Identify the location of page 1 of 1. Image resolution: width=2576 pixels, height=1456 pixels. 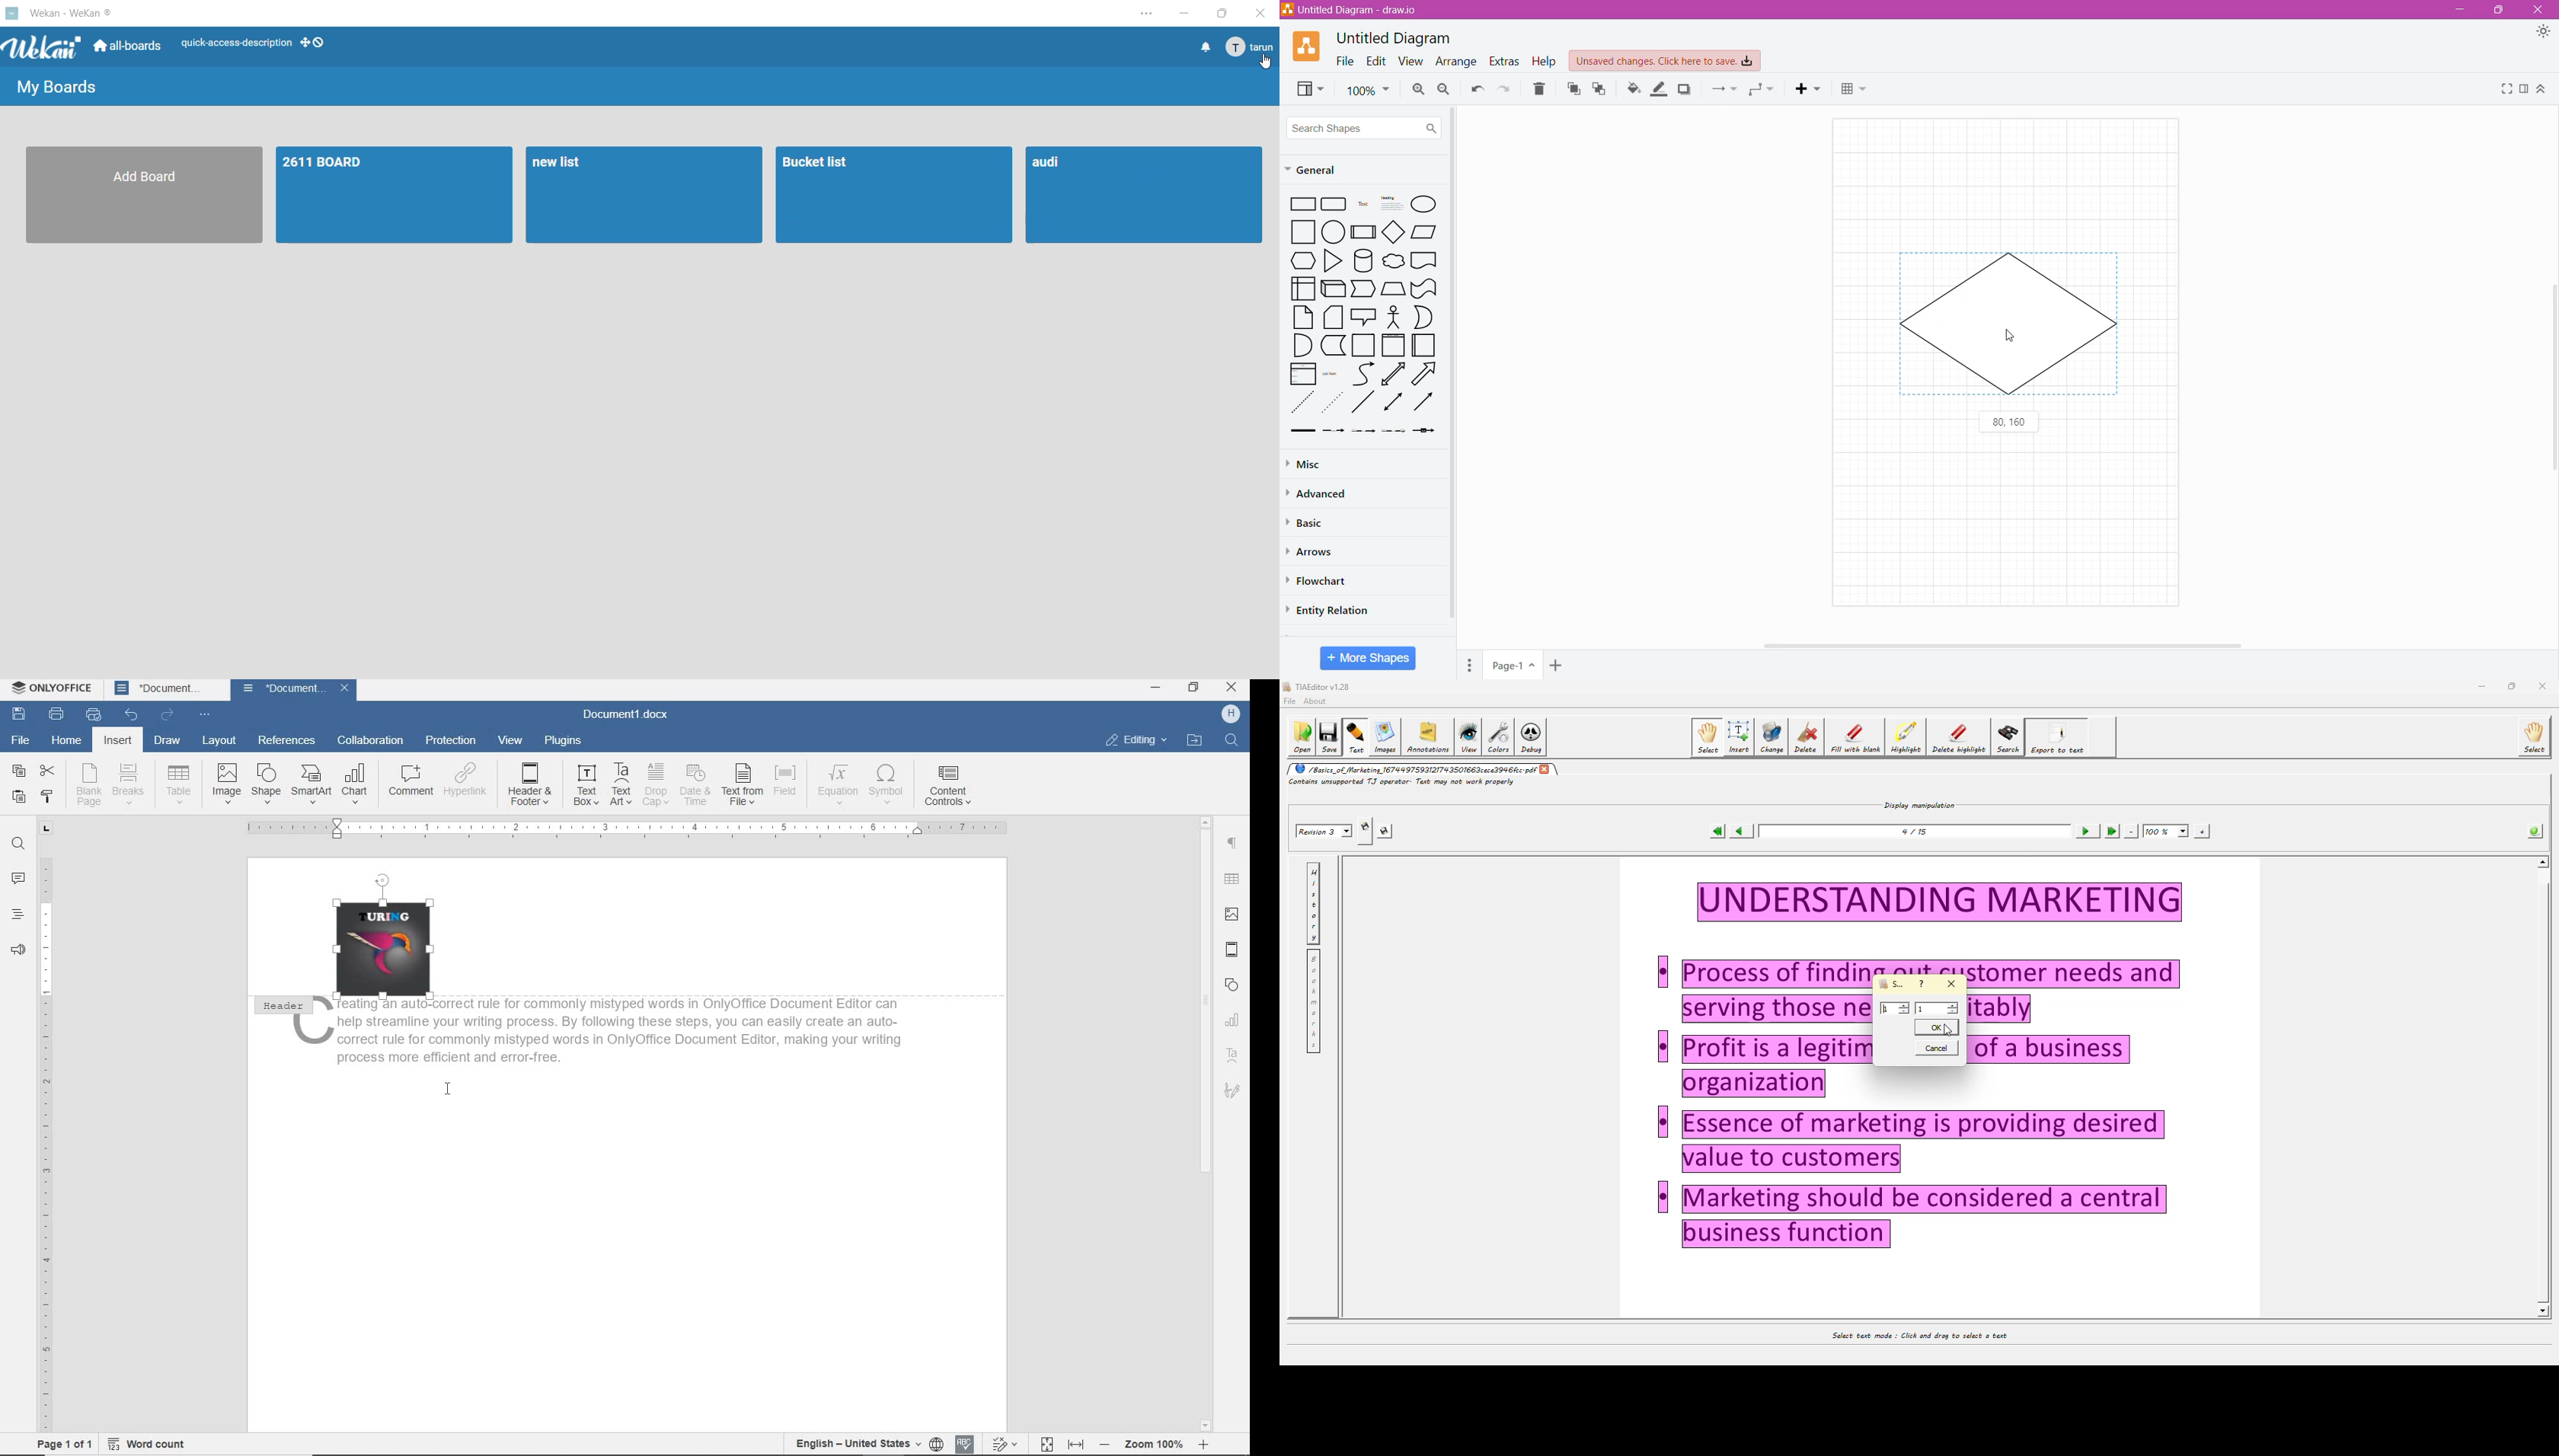
(64, 1446).